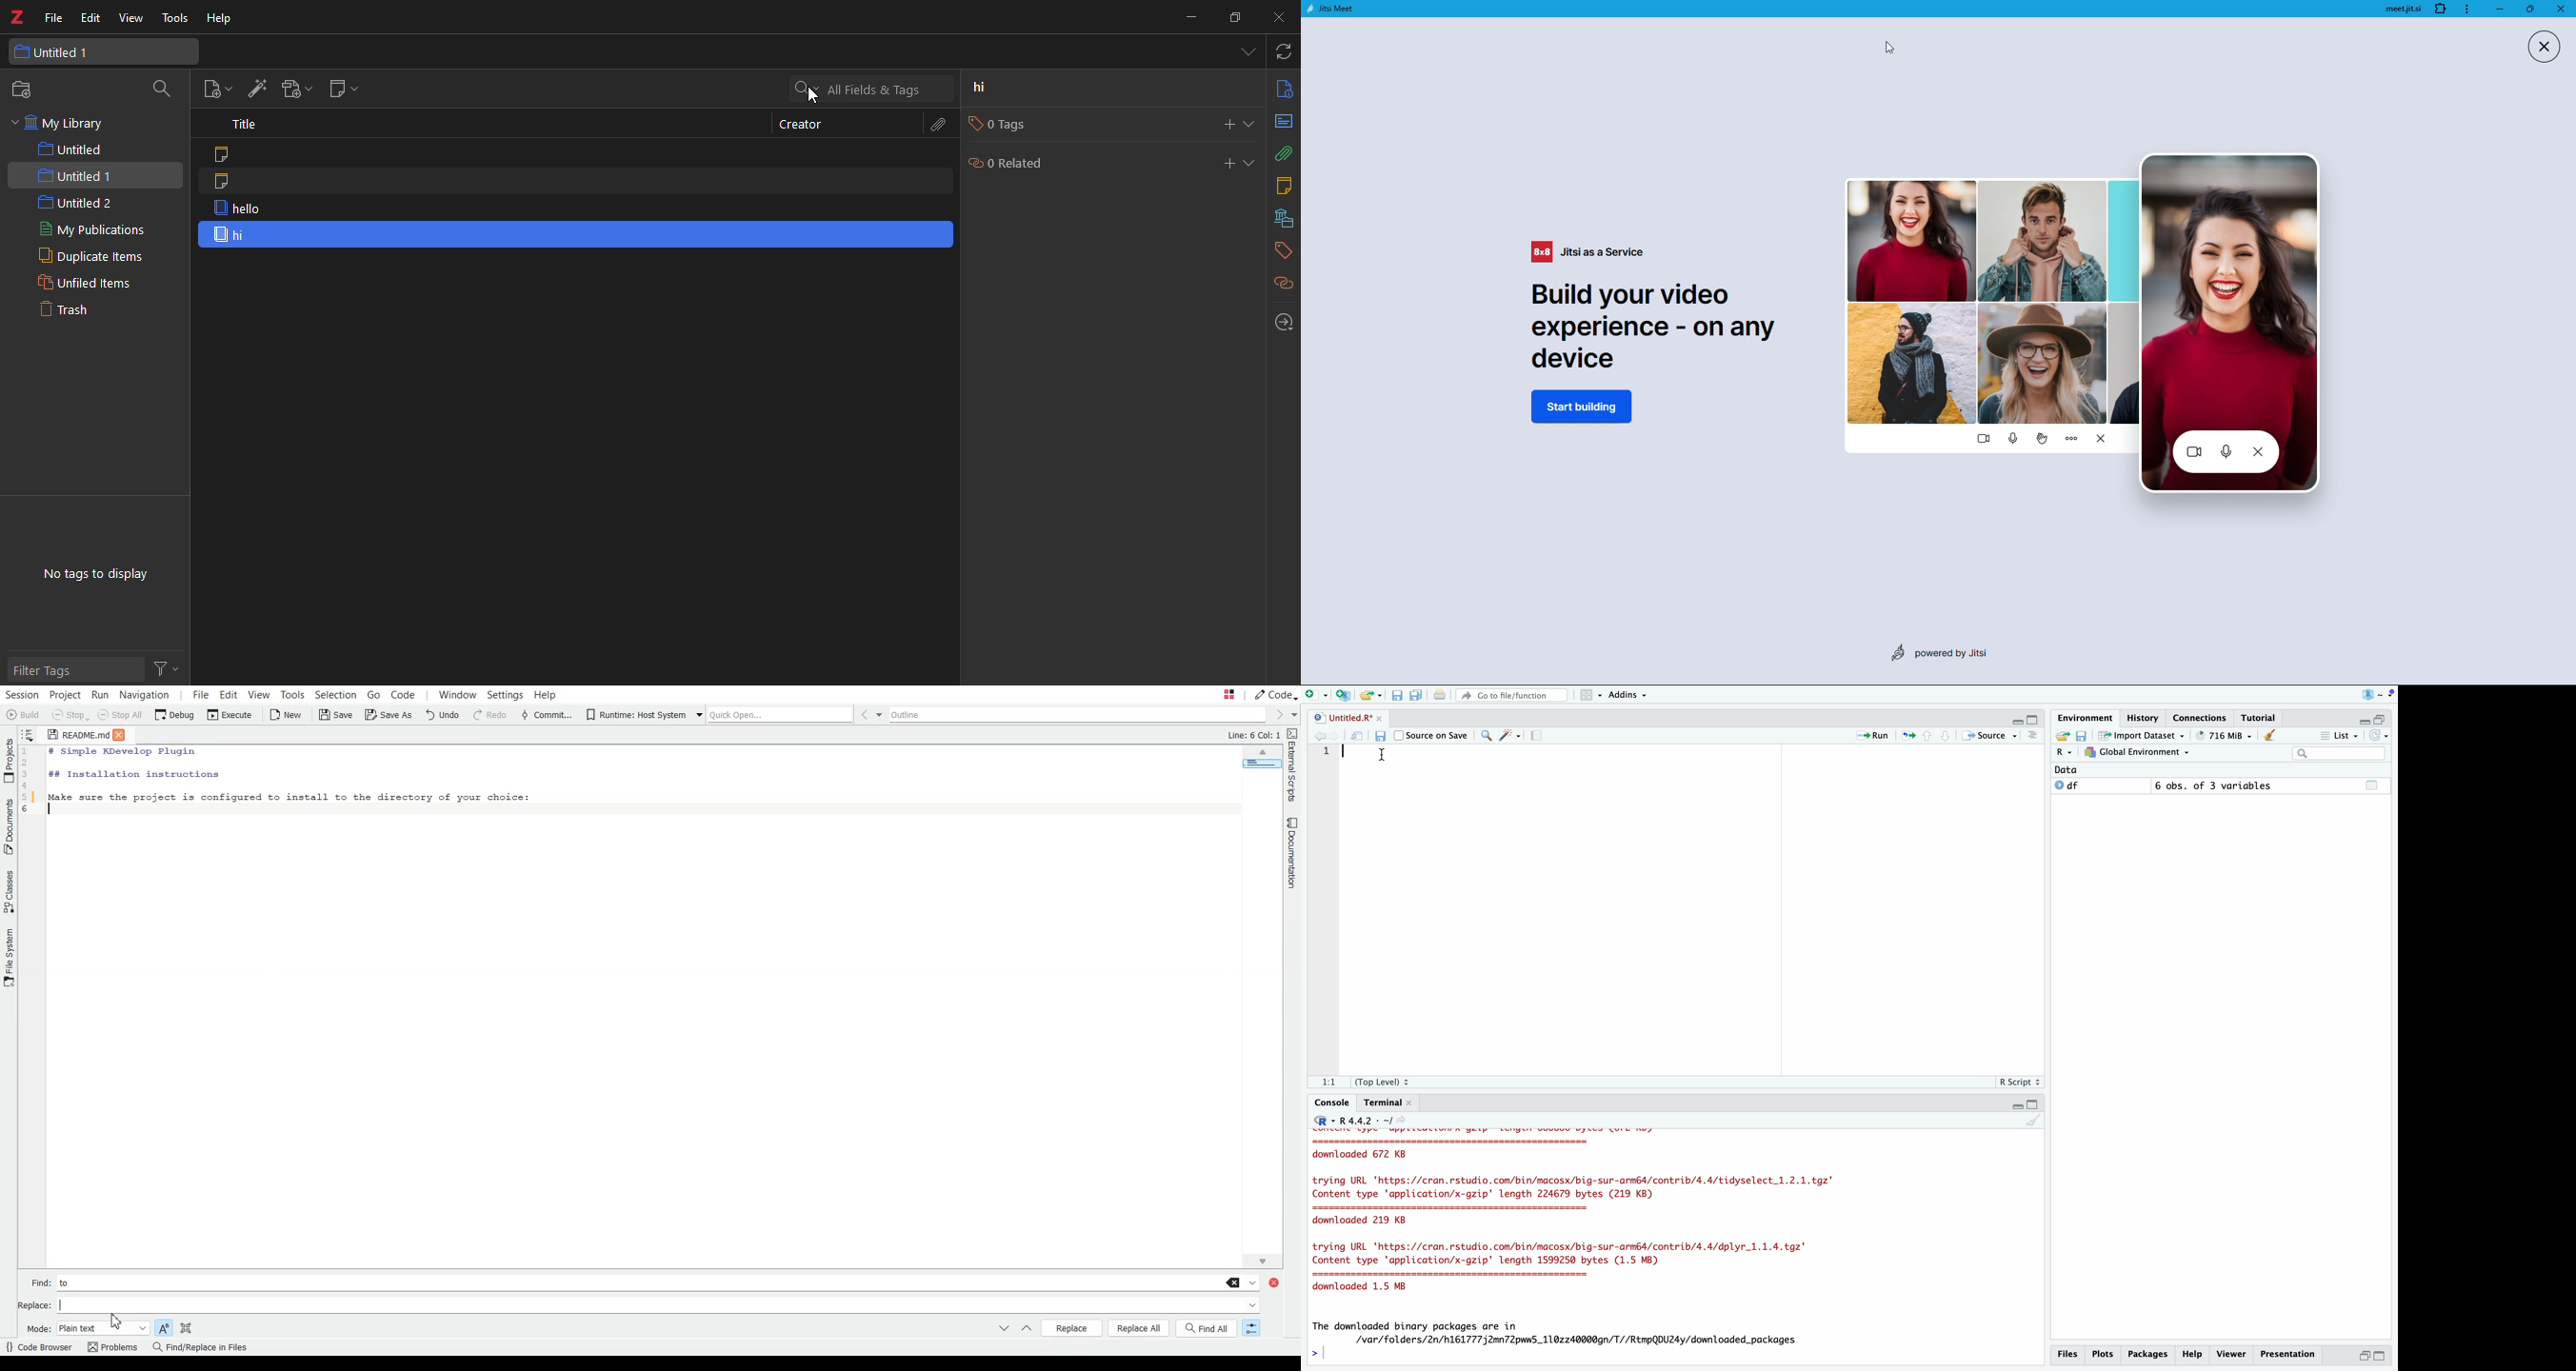  Describe the element at coordinates (2019, 1081) in the screenshot. I see `R Script` at that location.